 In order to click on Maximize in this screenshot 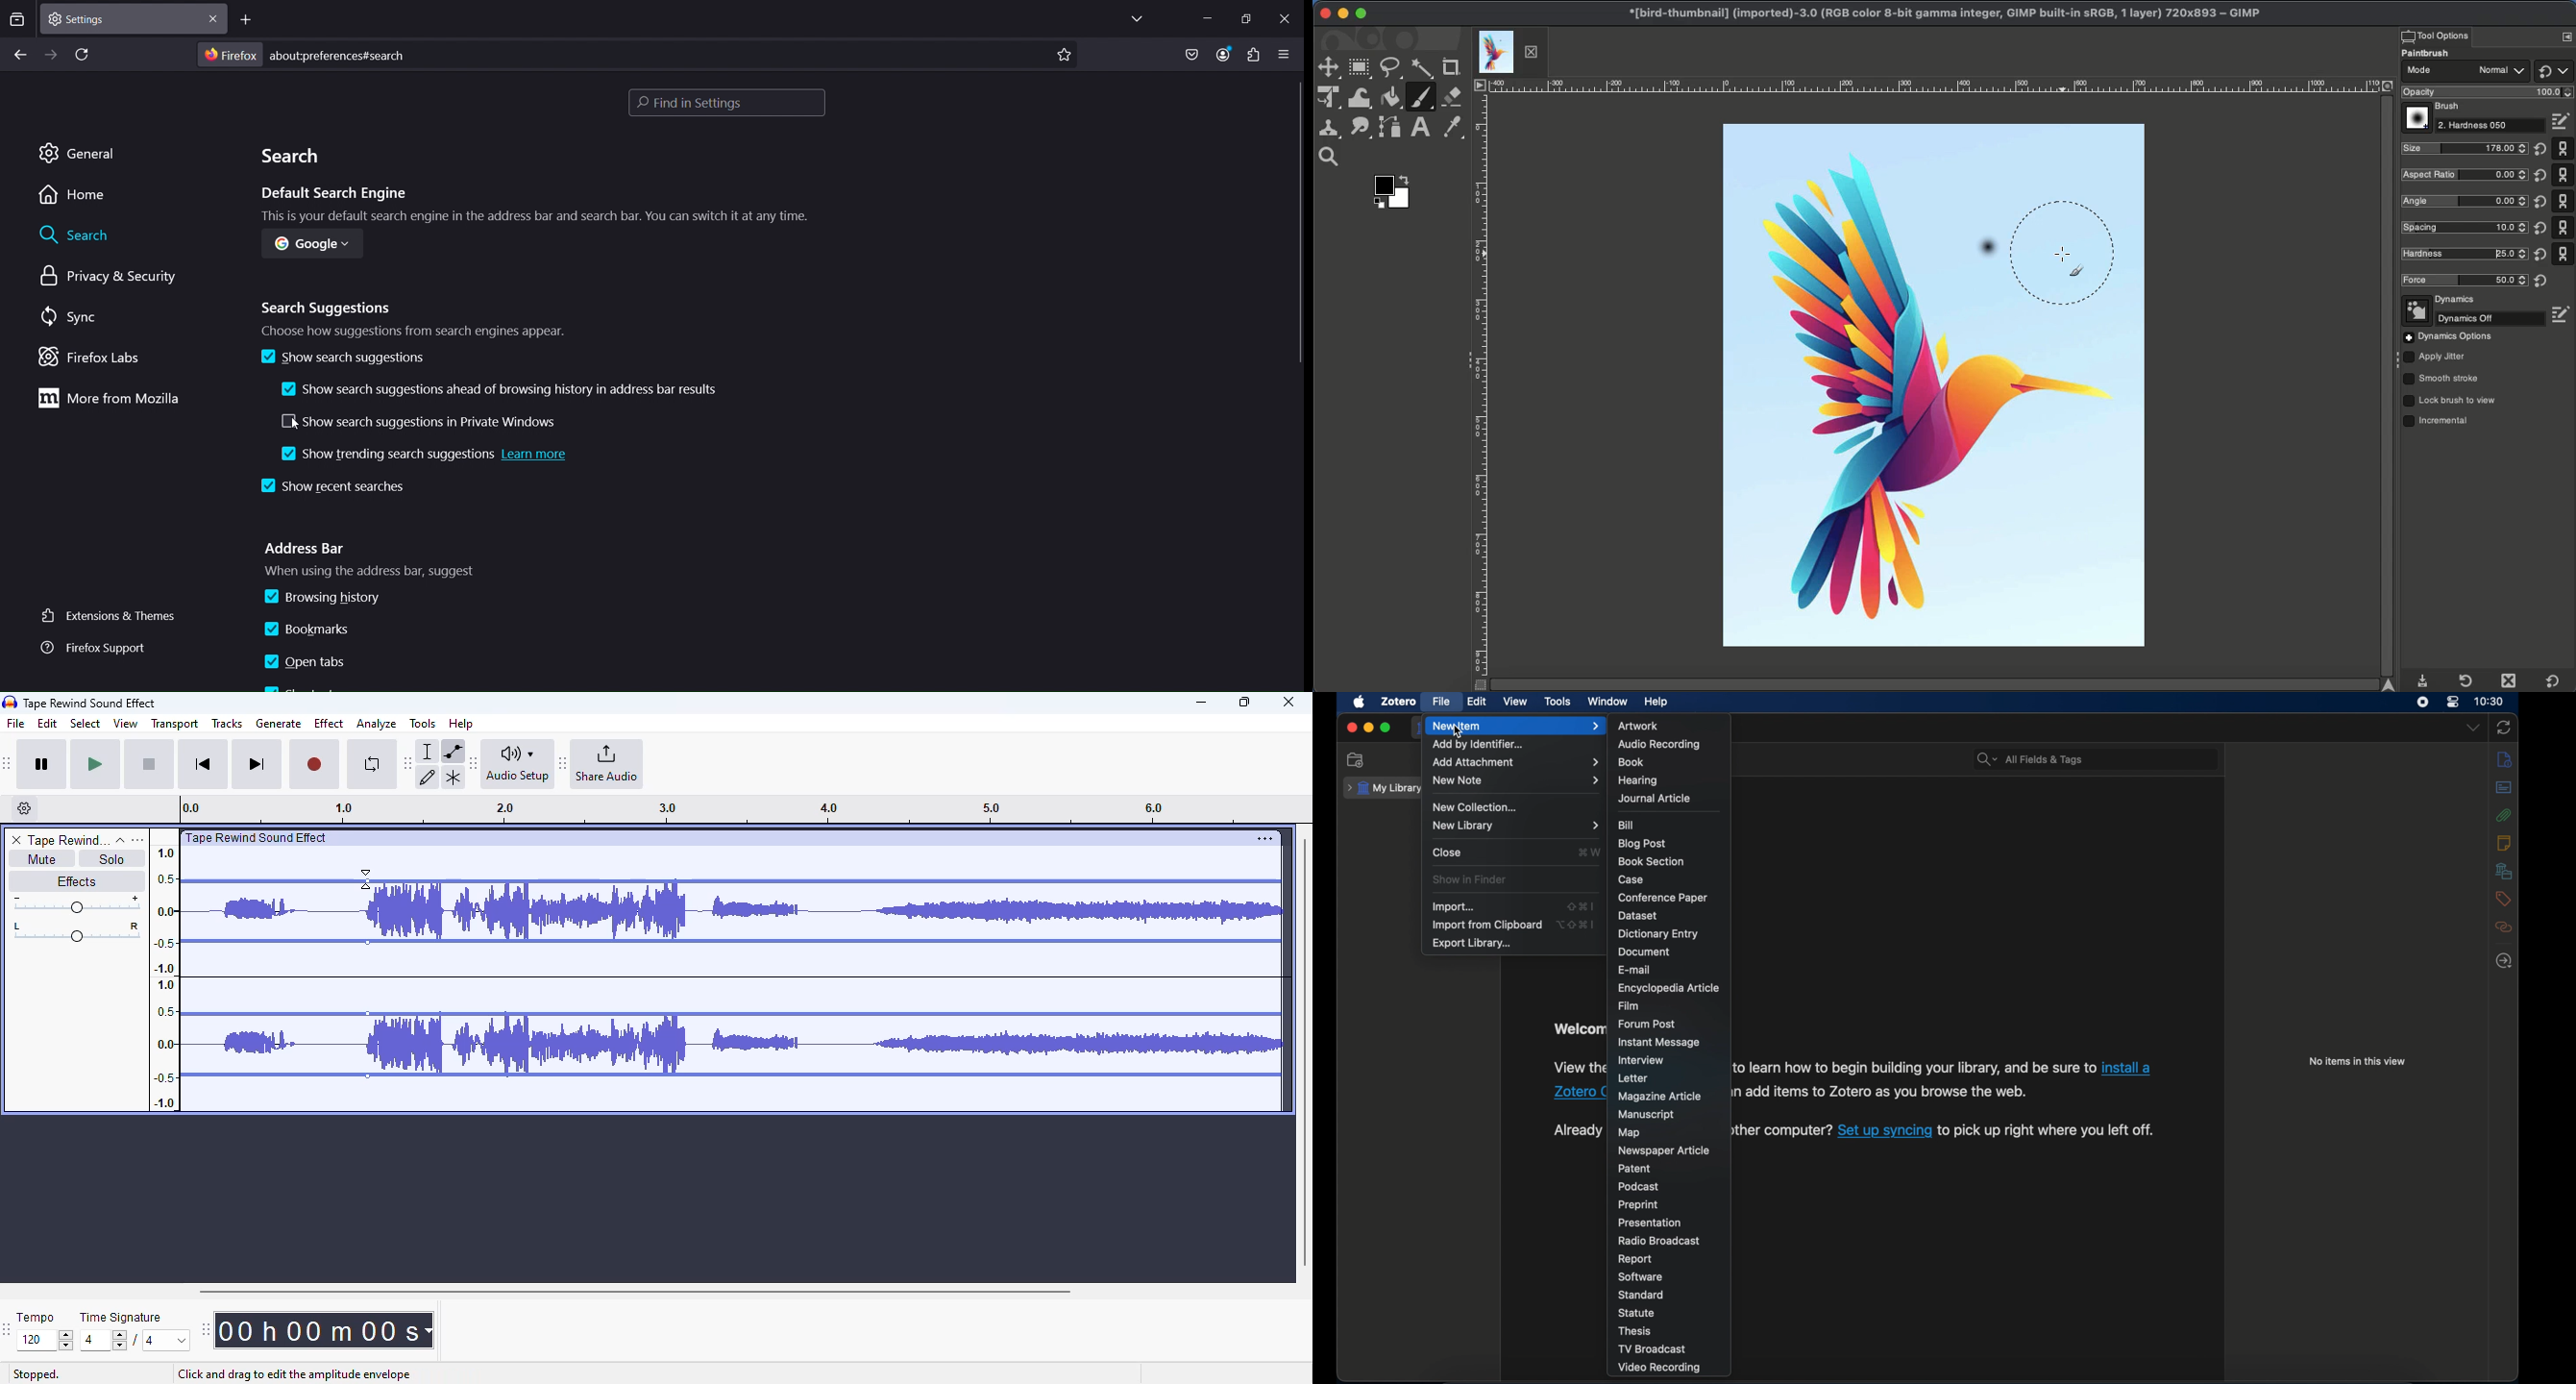, I will do `click(1361, 13)`.